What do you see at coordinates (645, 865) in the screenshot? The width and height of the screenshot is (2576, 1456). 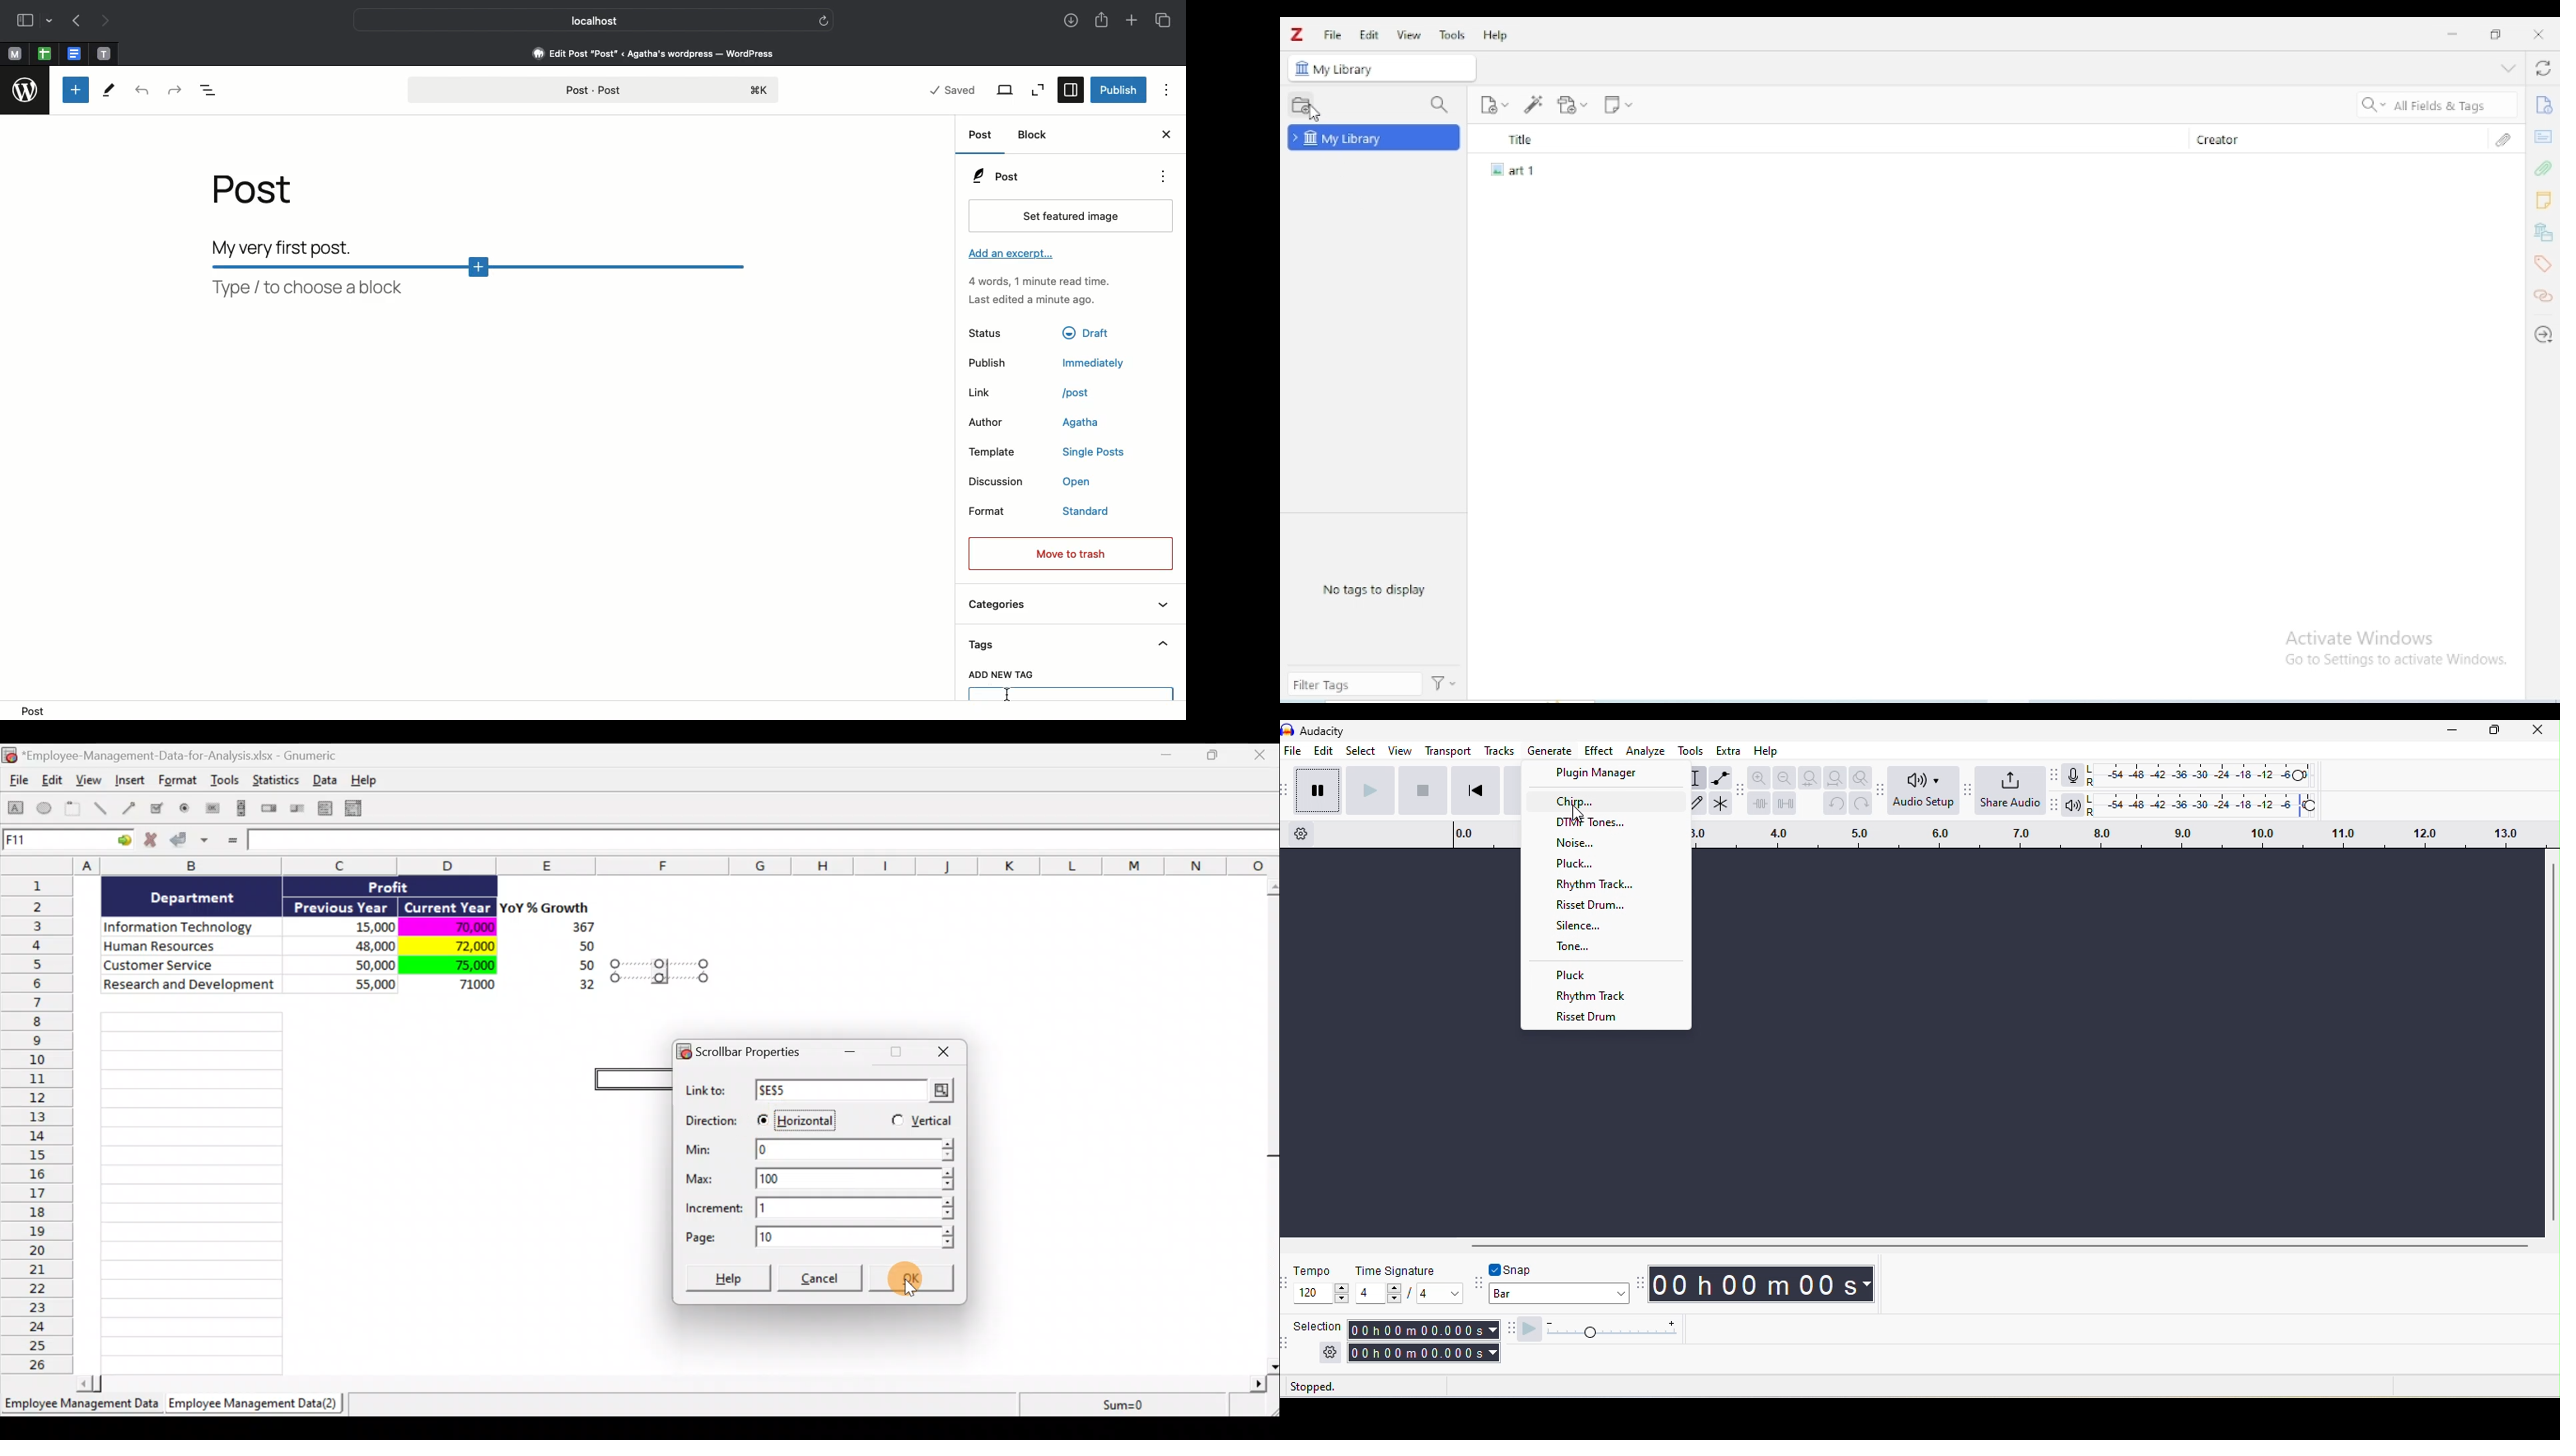 I see `Columns` at bounding box center [645, 865].